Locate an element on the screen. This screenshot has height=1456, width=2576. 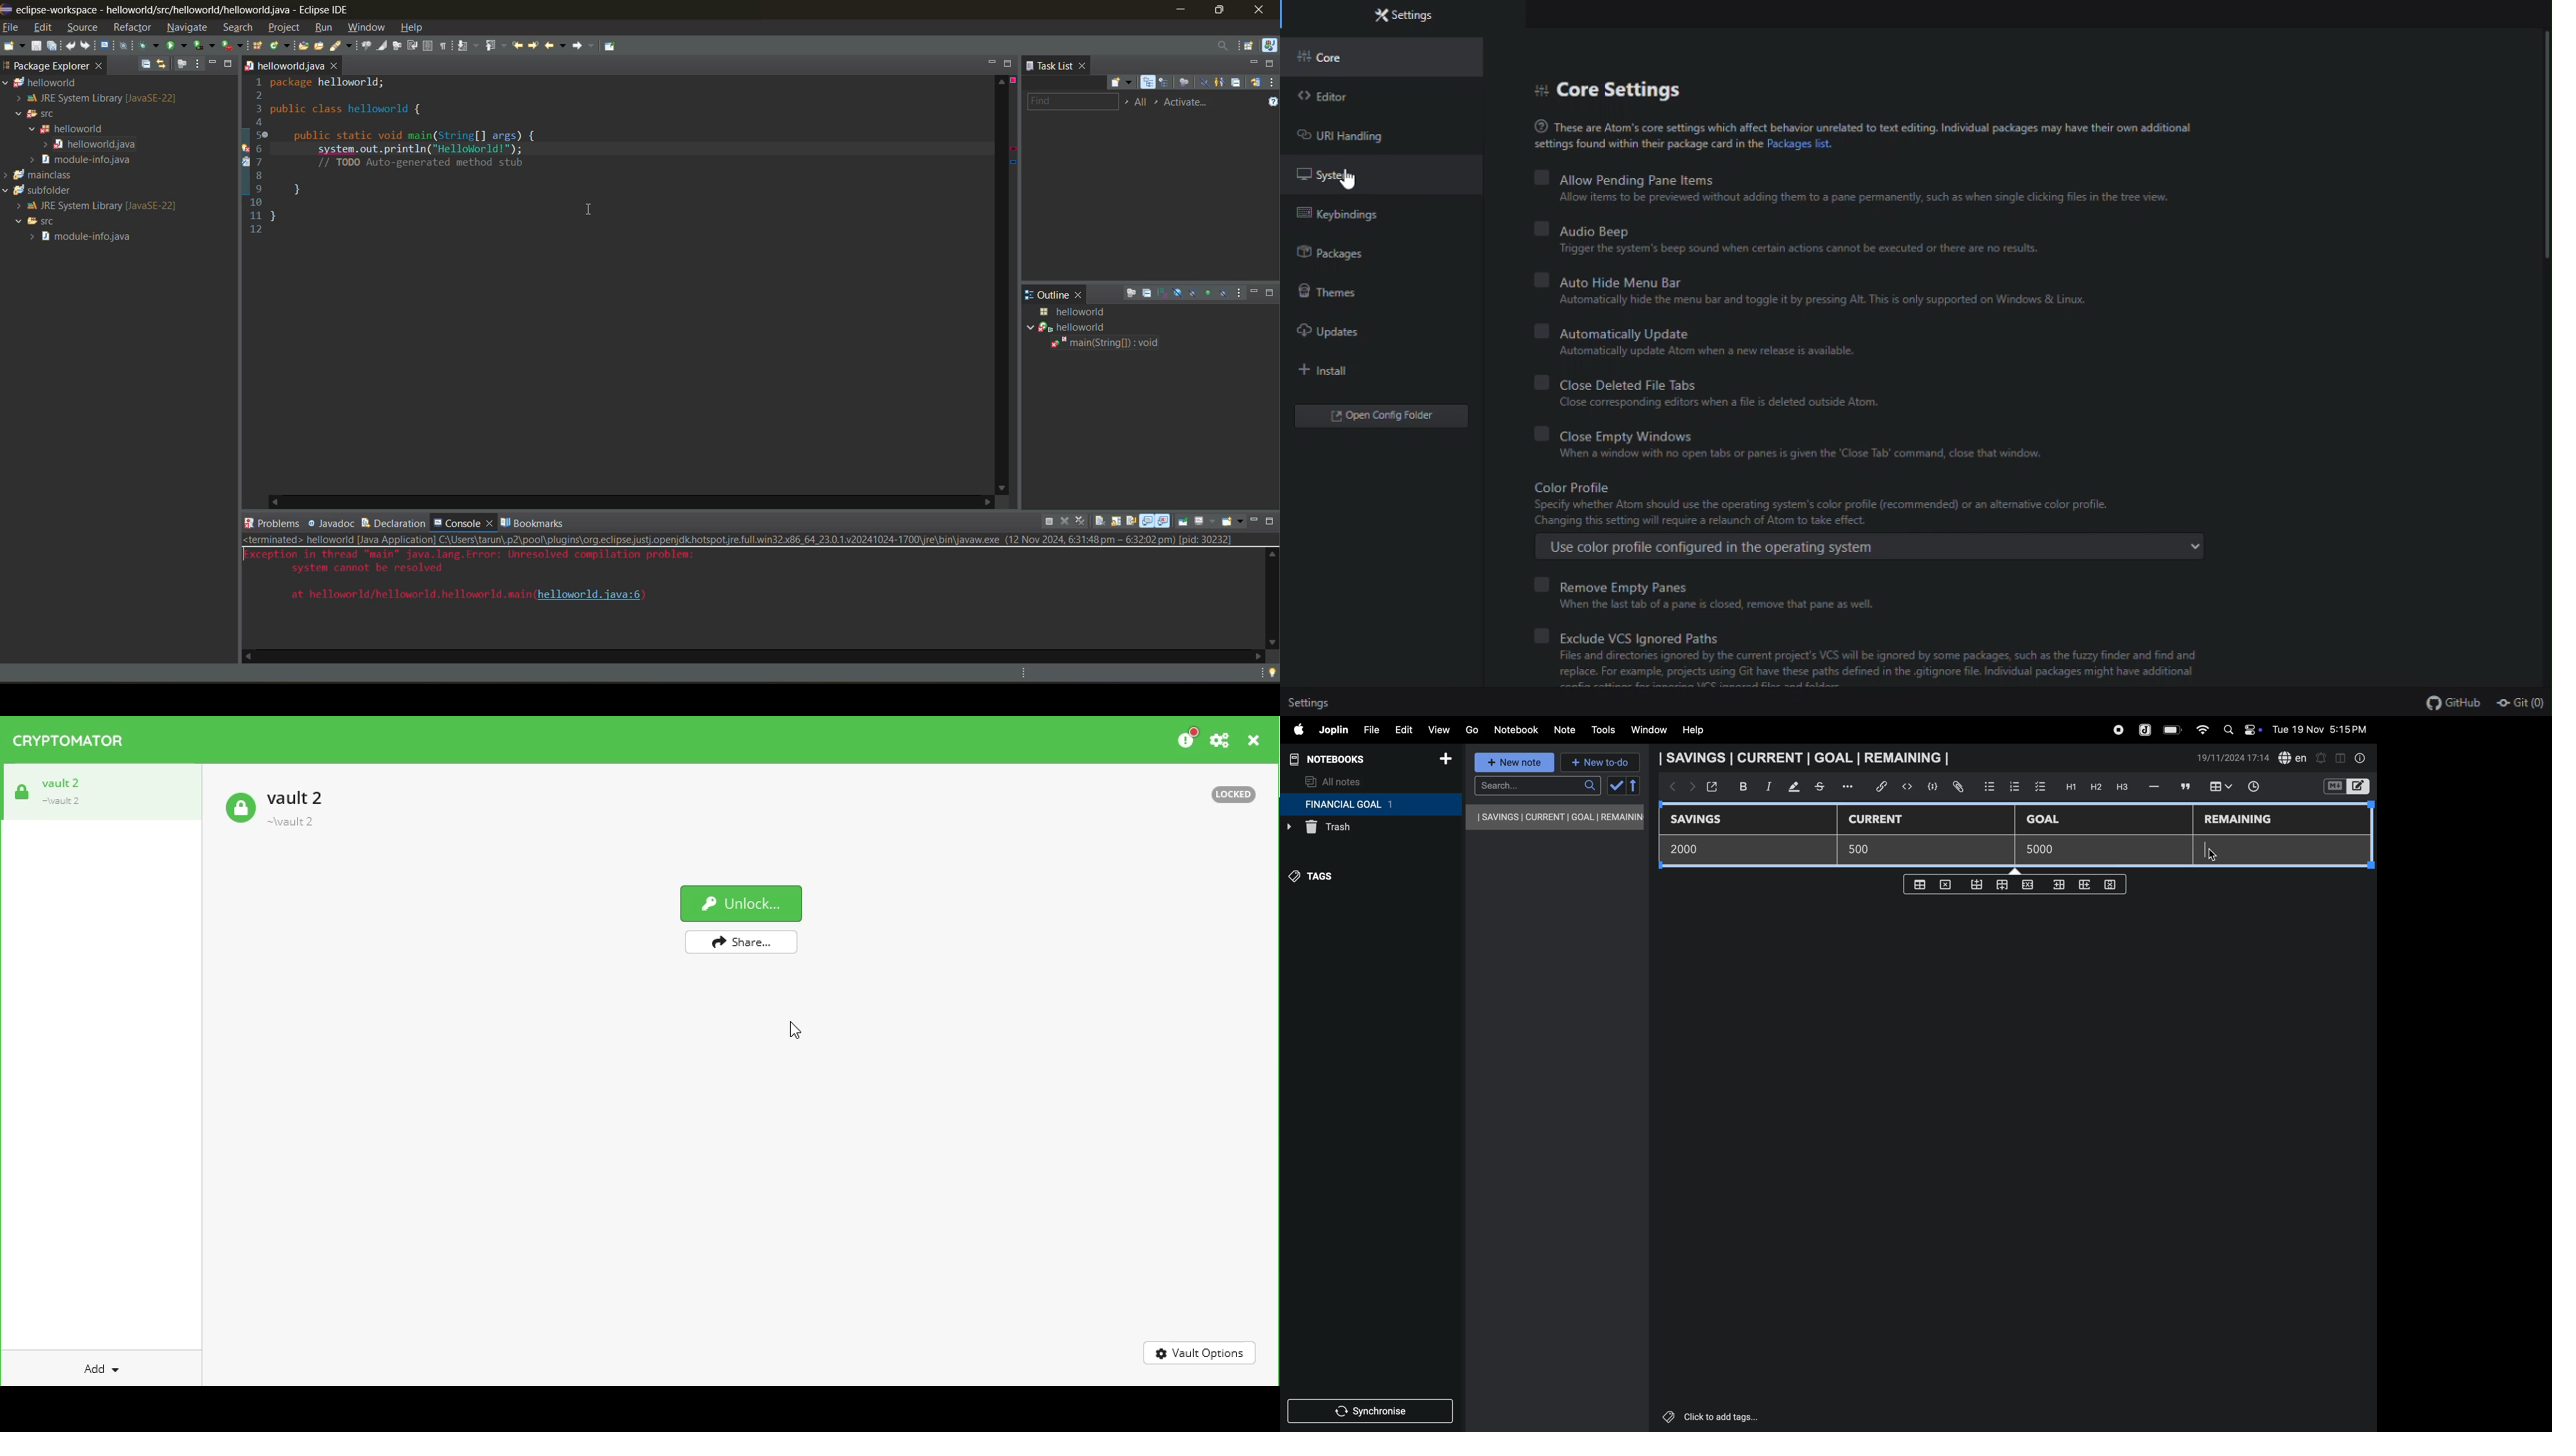
Files and directories ignored by the current project's VCS wil be ignored by some packages, such as the fuzzy finder and find andreplace. For example, projects sing Git have thse paths defined inthe giignore fie. Individual packages might have additional is located at coordinates (1906, 673).